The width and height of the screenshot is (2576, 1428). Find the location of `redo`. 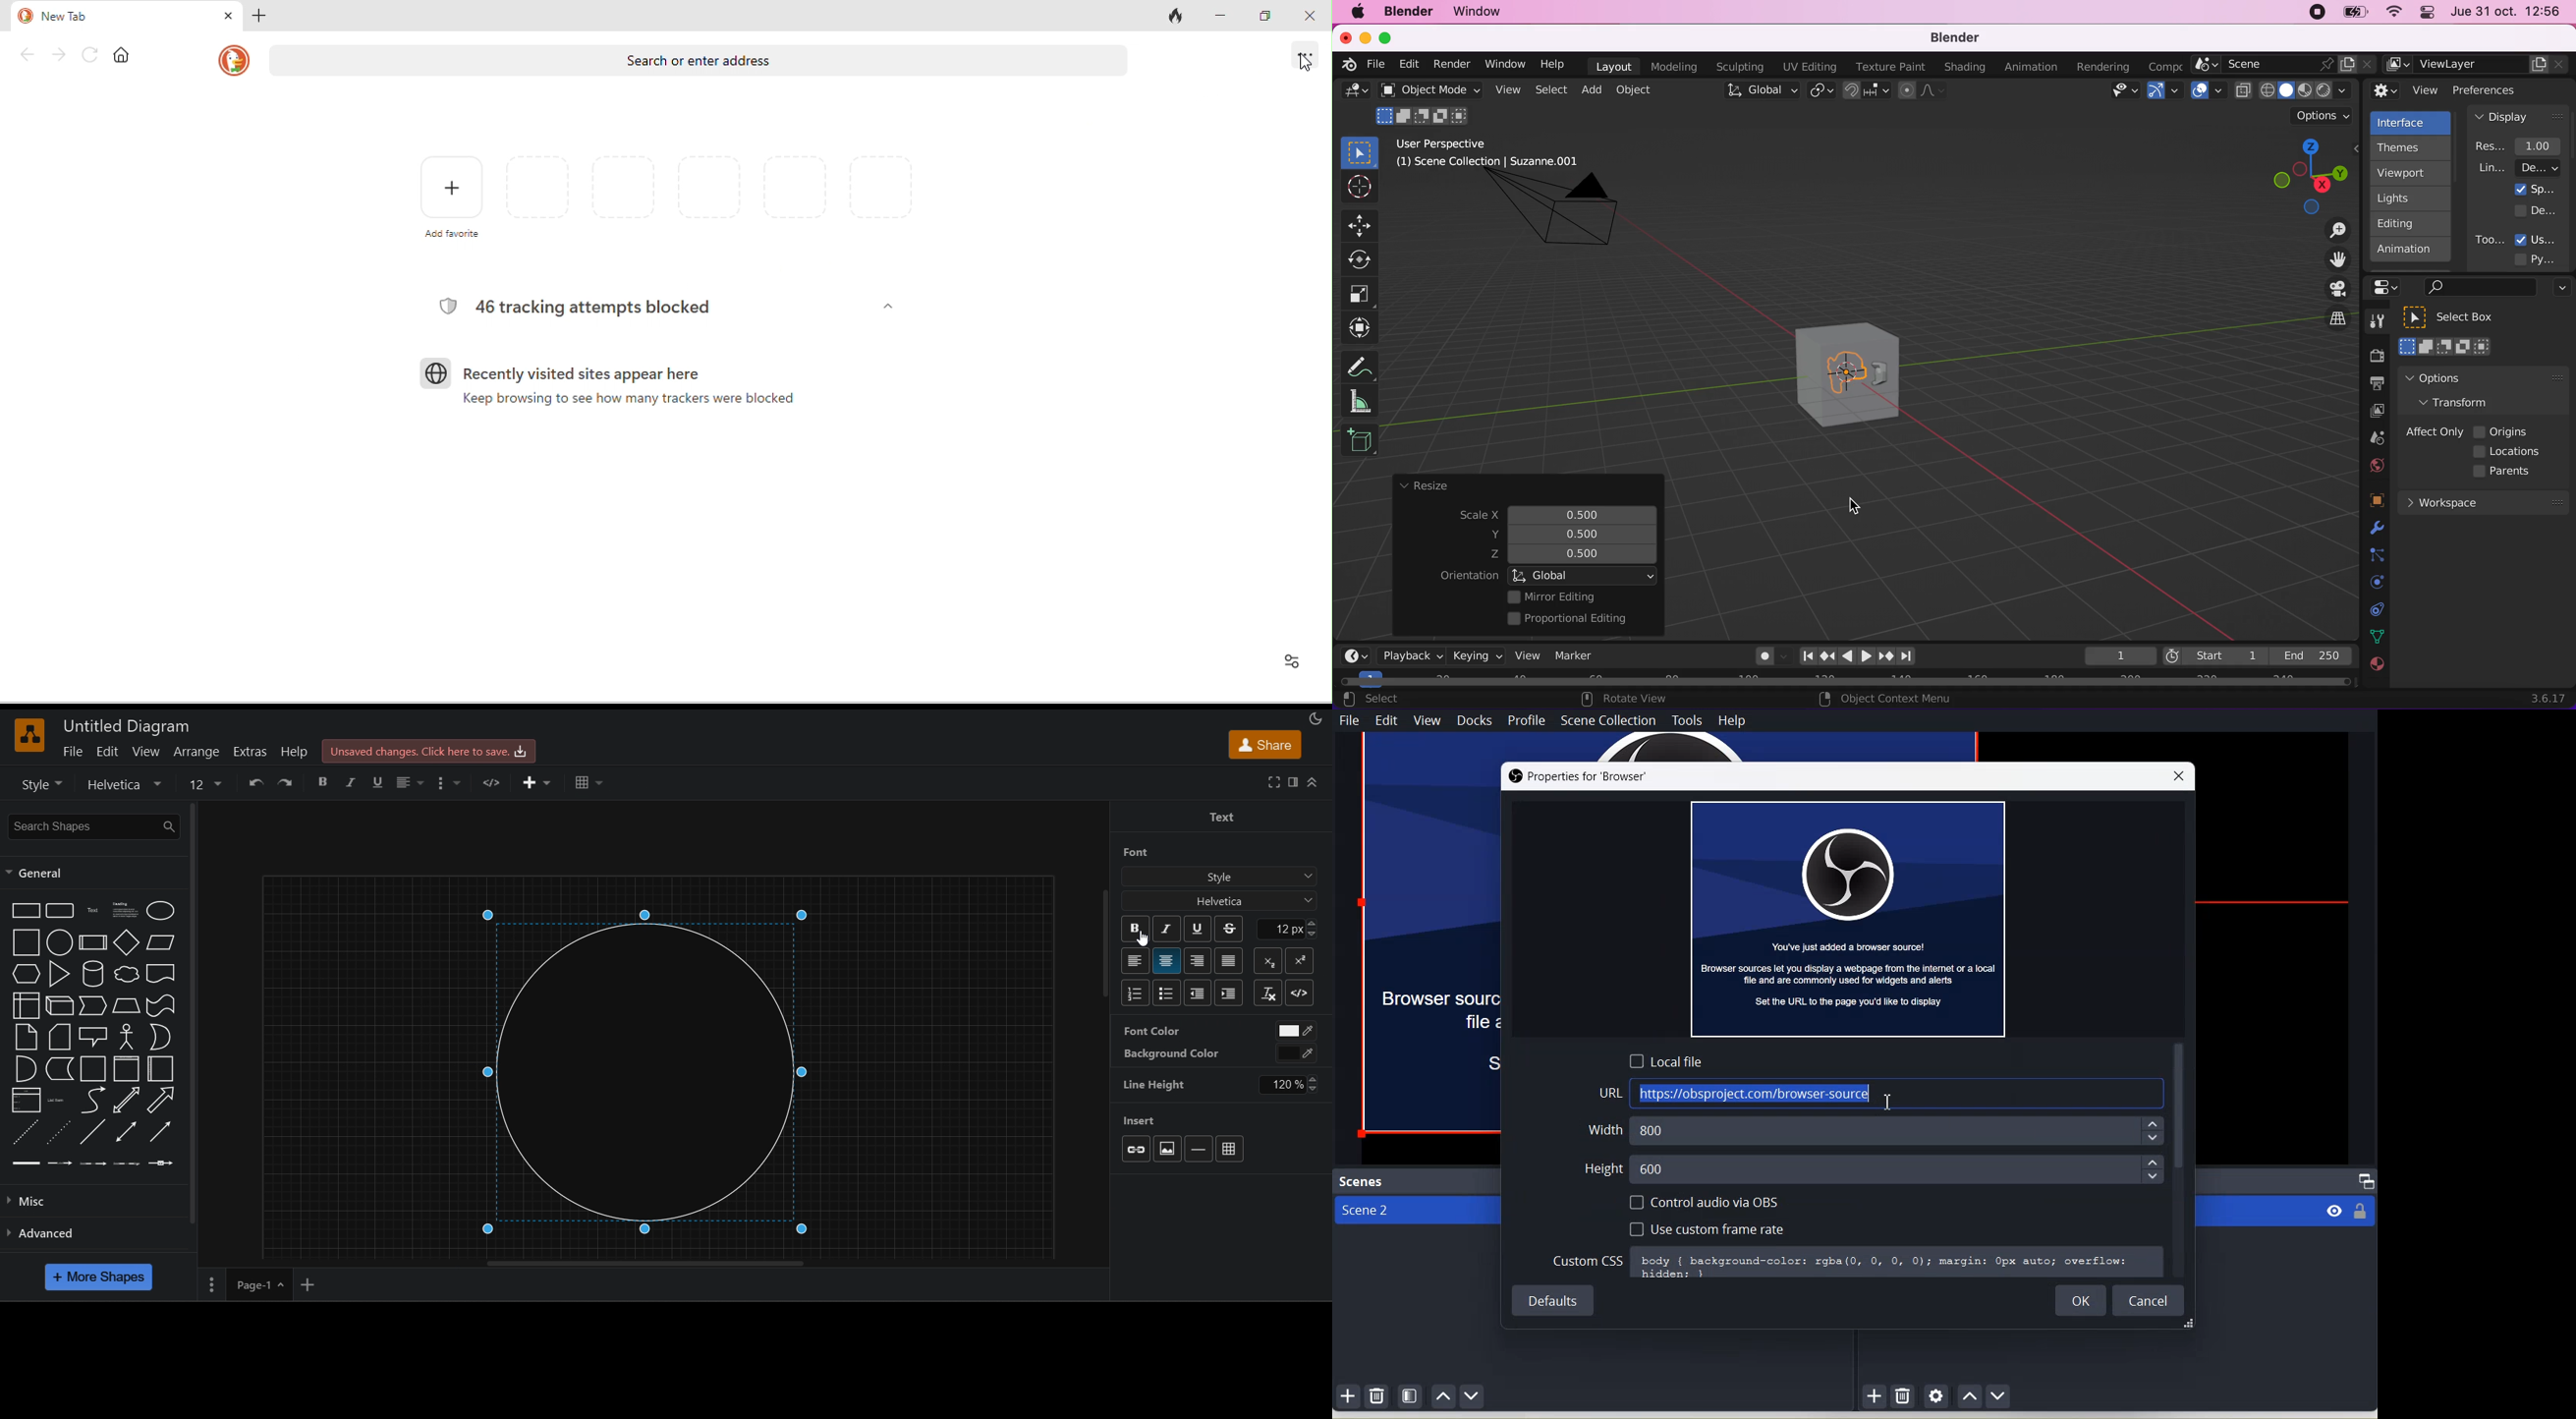

redo is located at coordinates (292, 782).